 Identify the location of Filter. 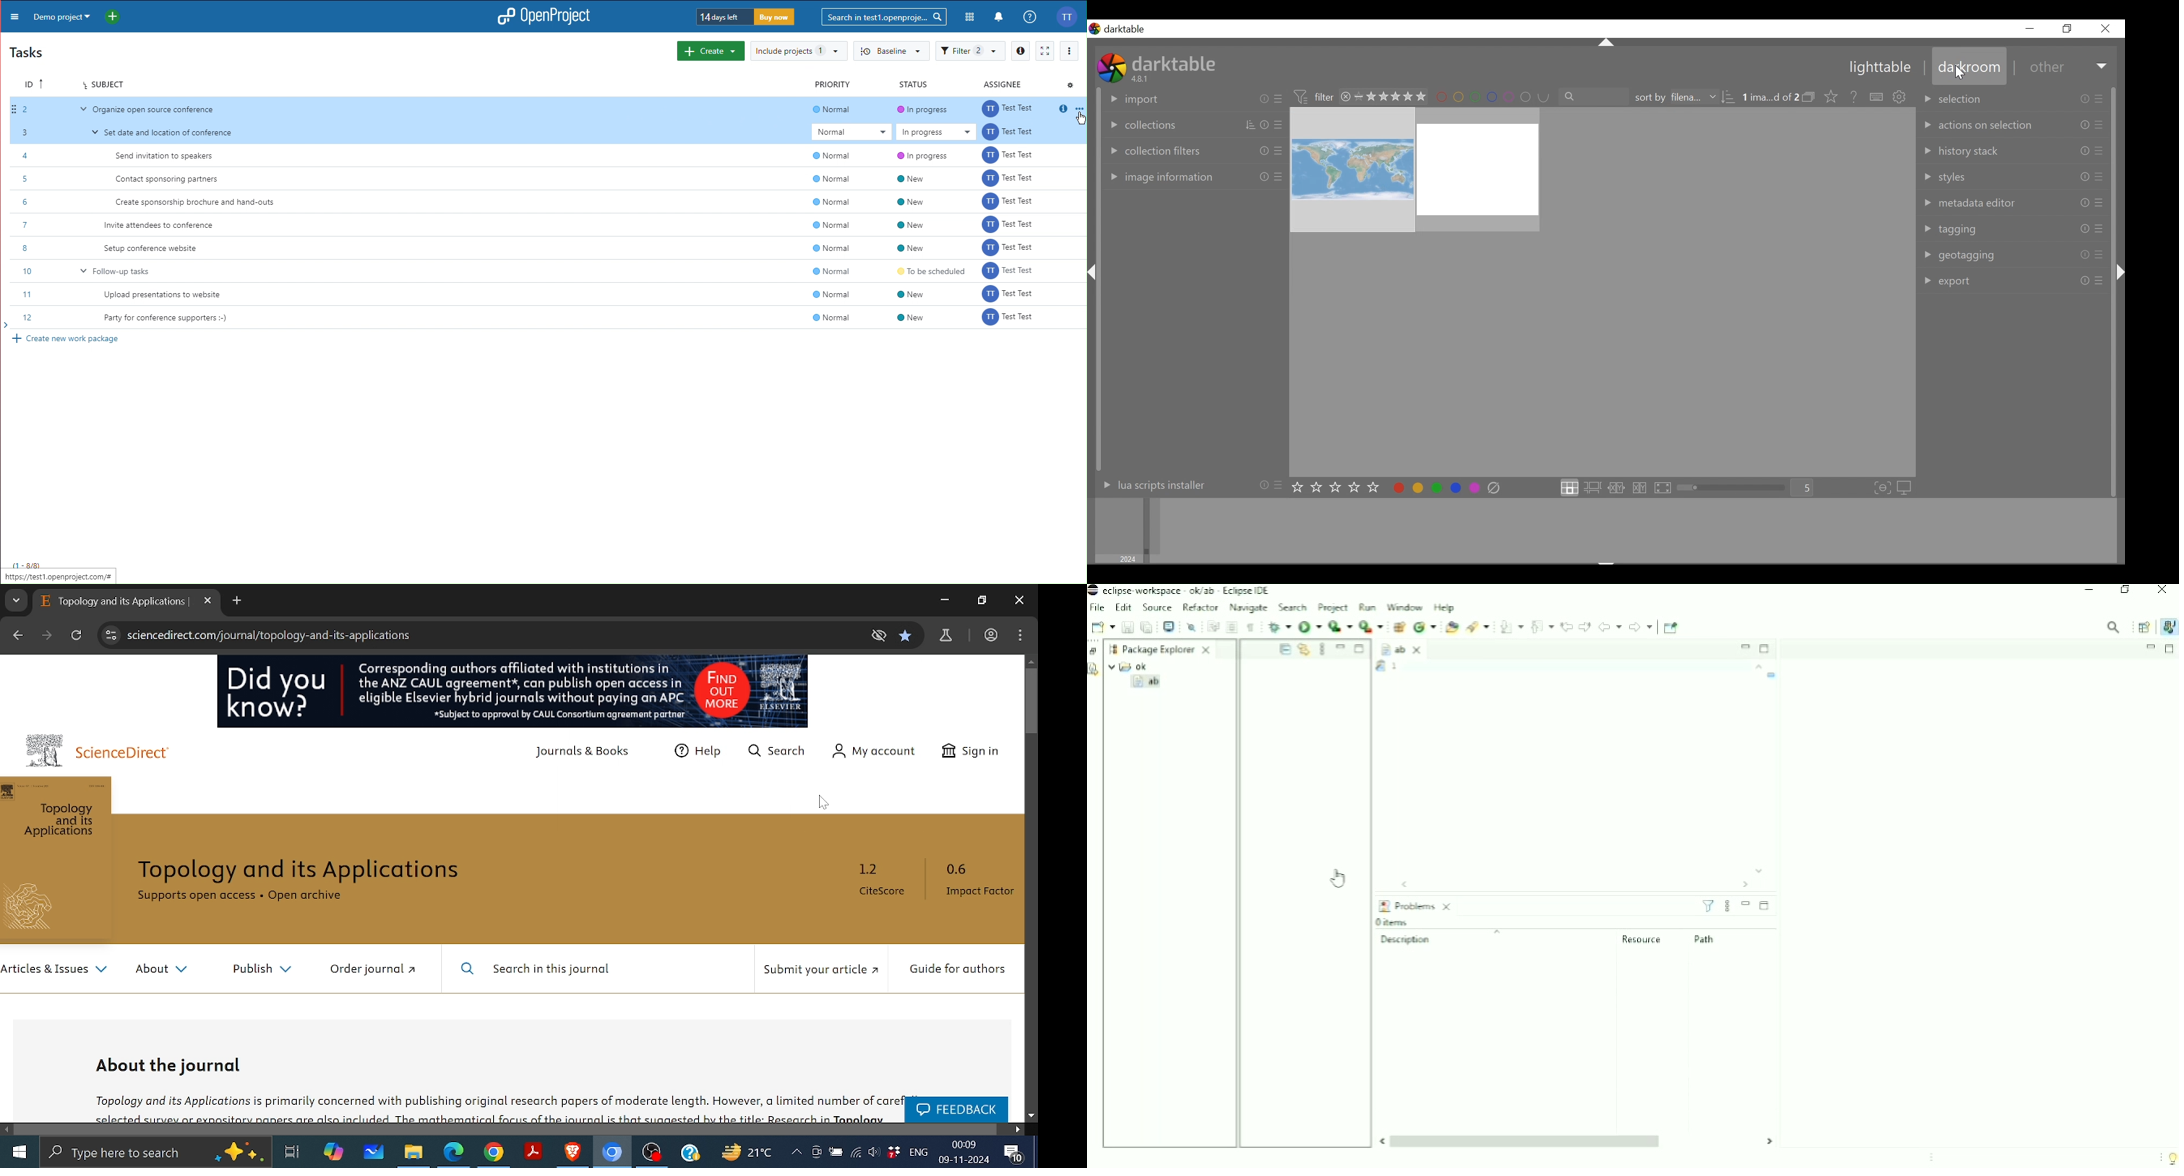
(1312, 98).